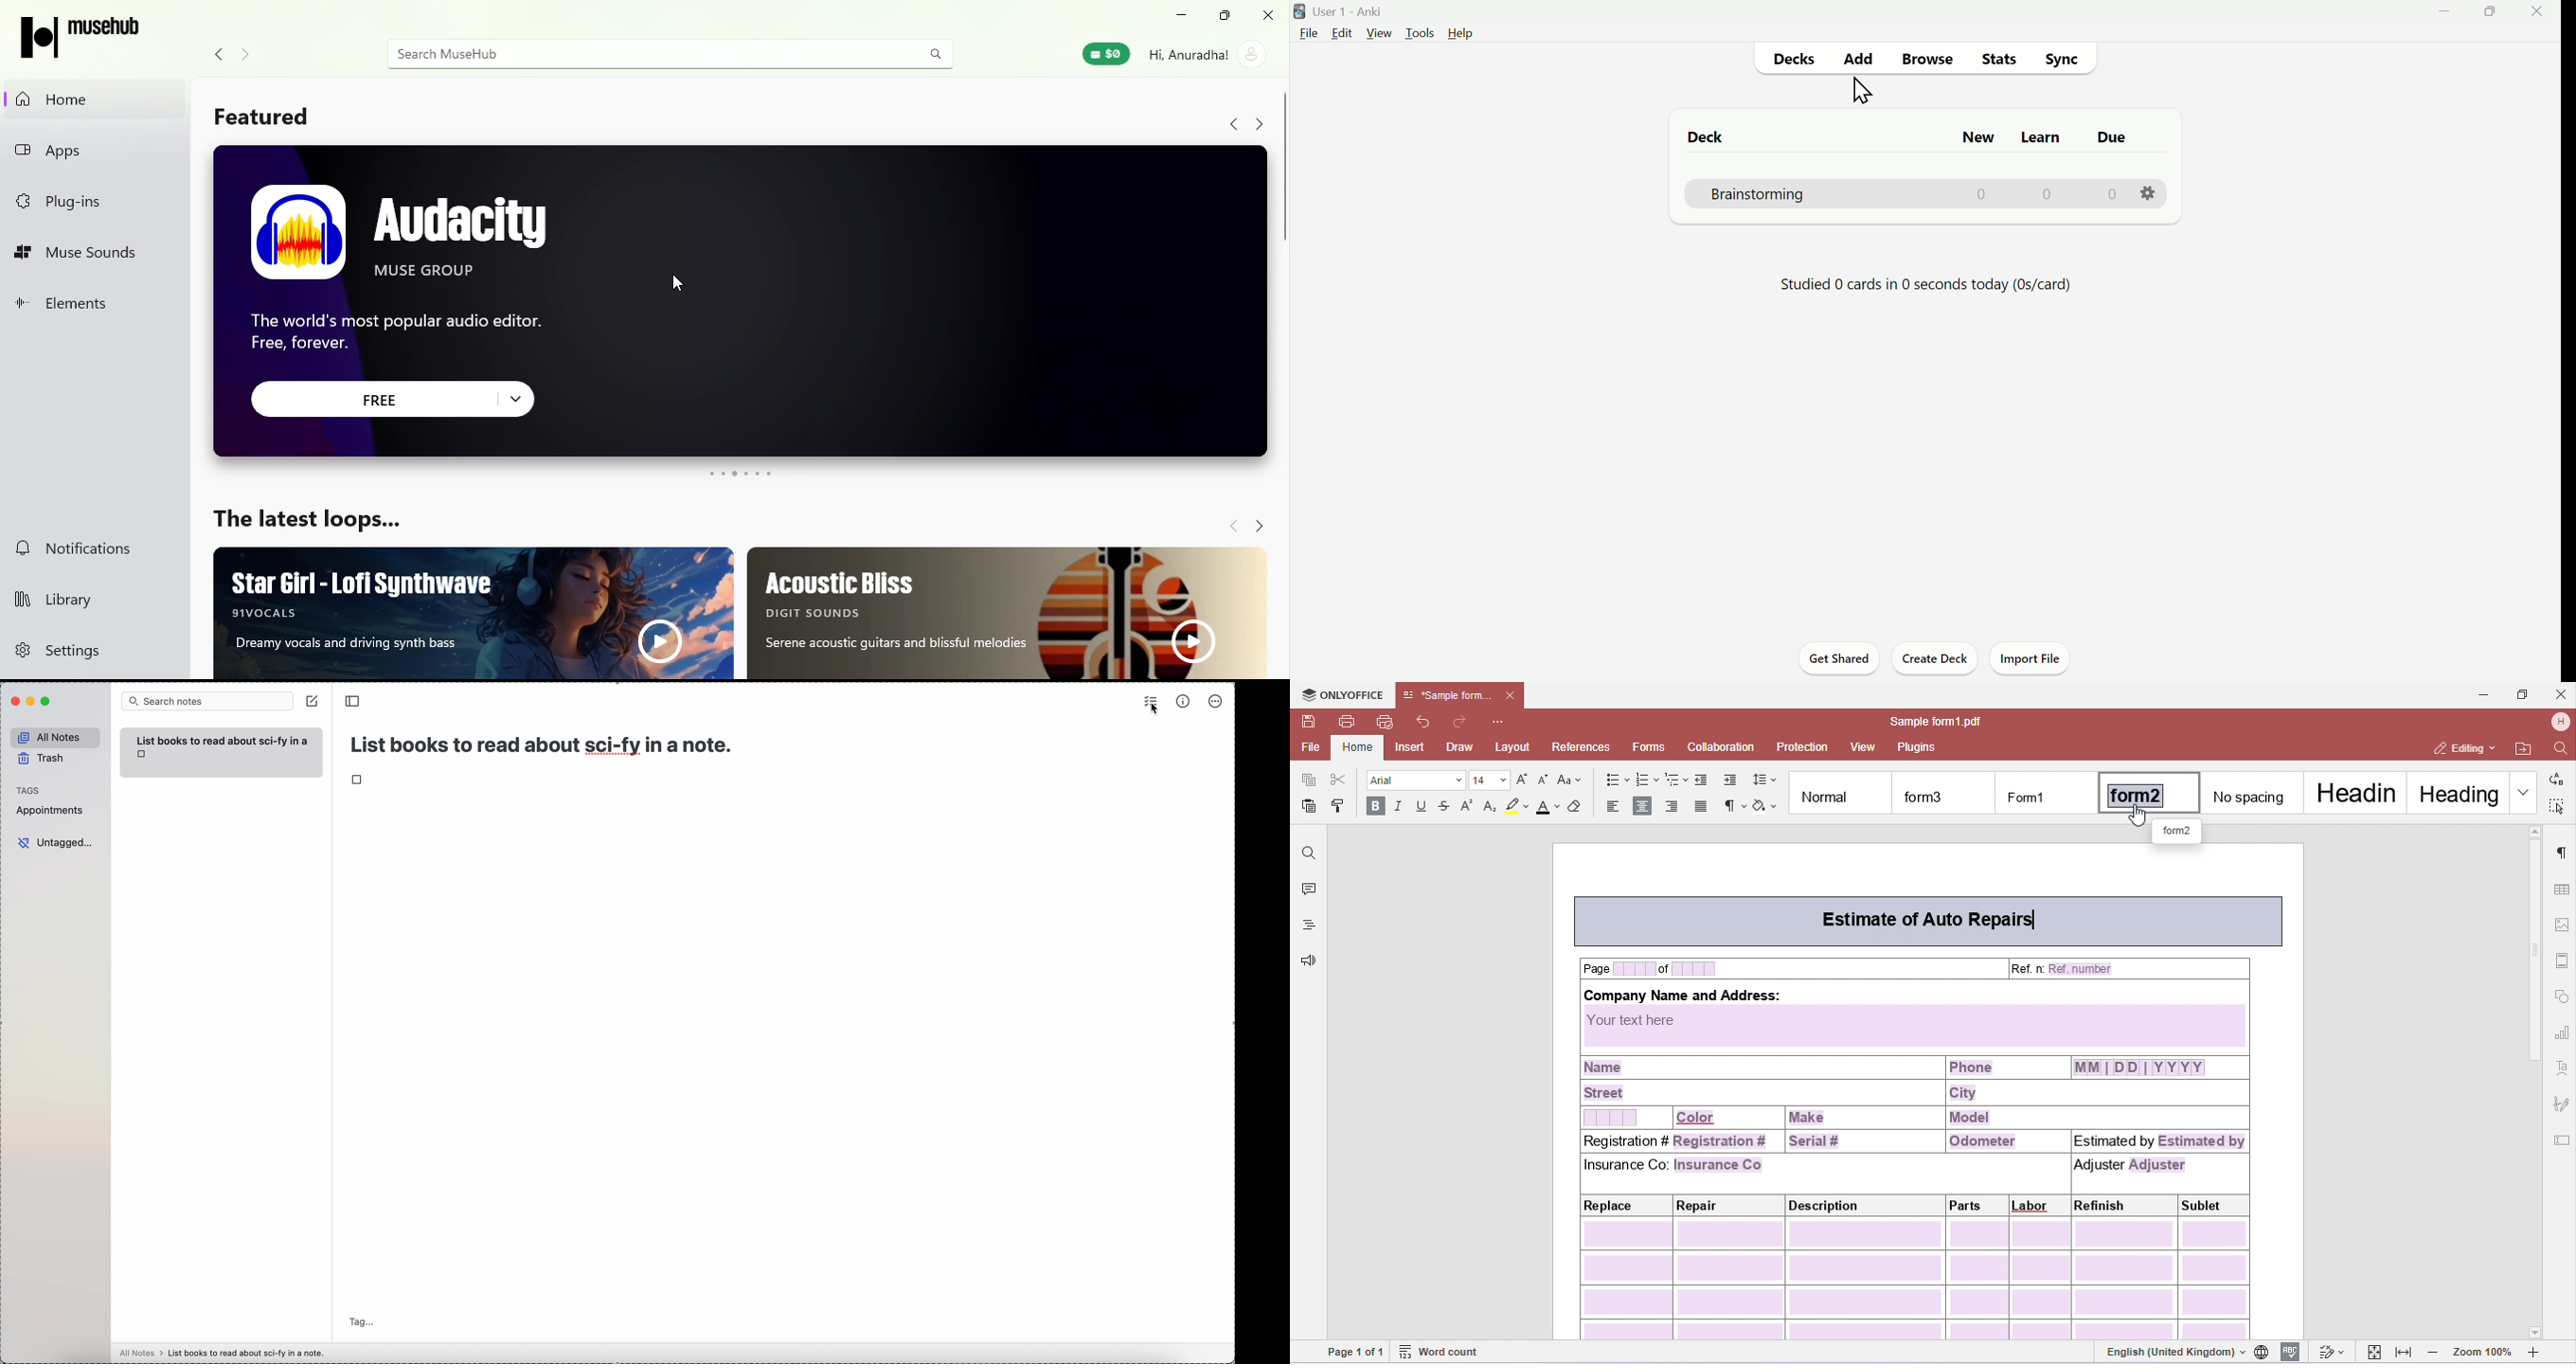 The image size is (2576, 1372). What do you see at coordinates (225, 1352) in the screenshot?
I see `all notes > List books to read about sci-fy in a note.` at bounding box center [225, 1352].